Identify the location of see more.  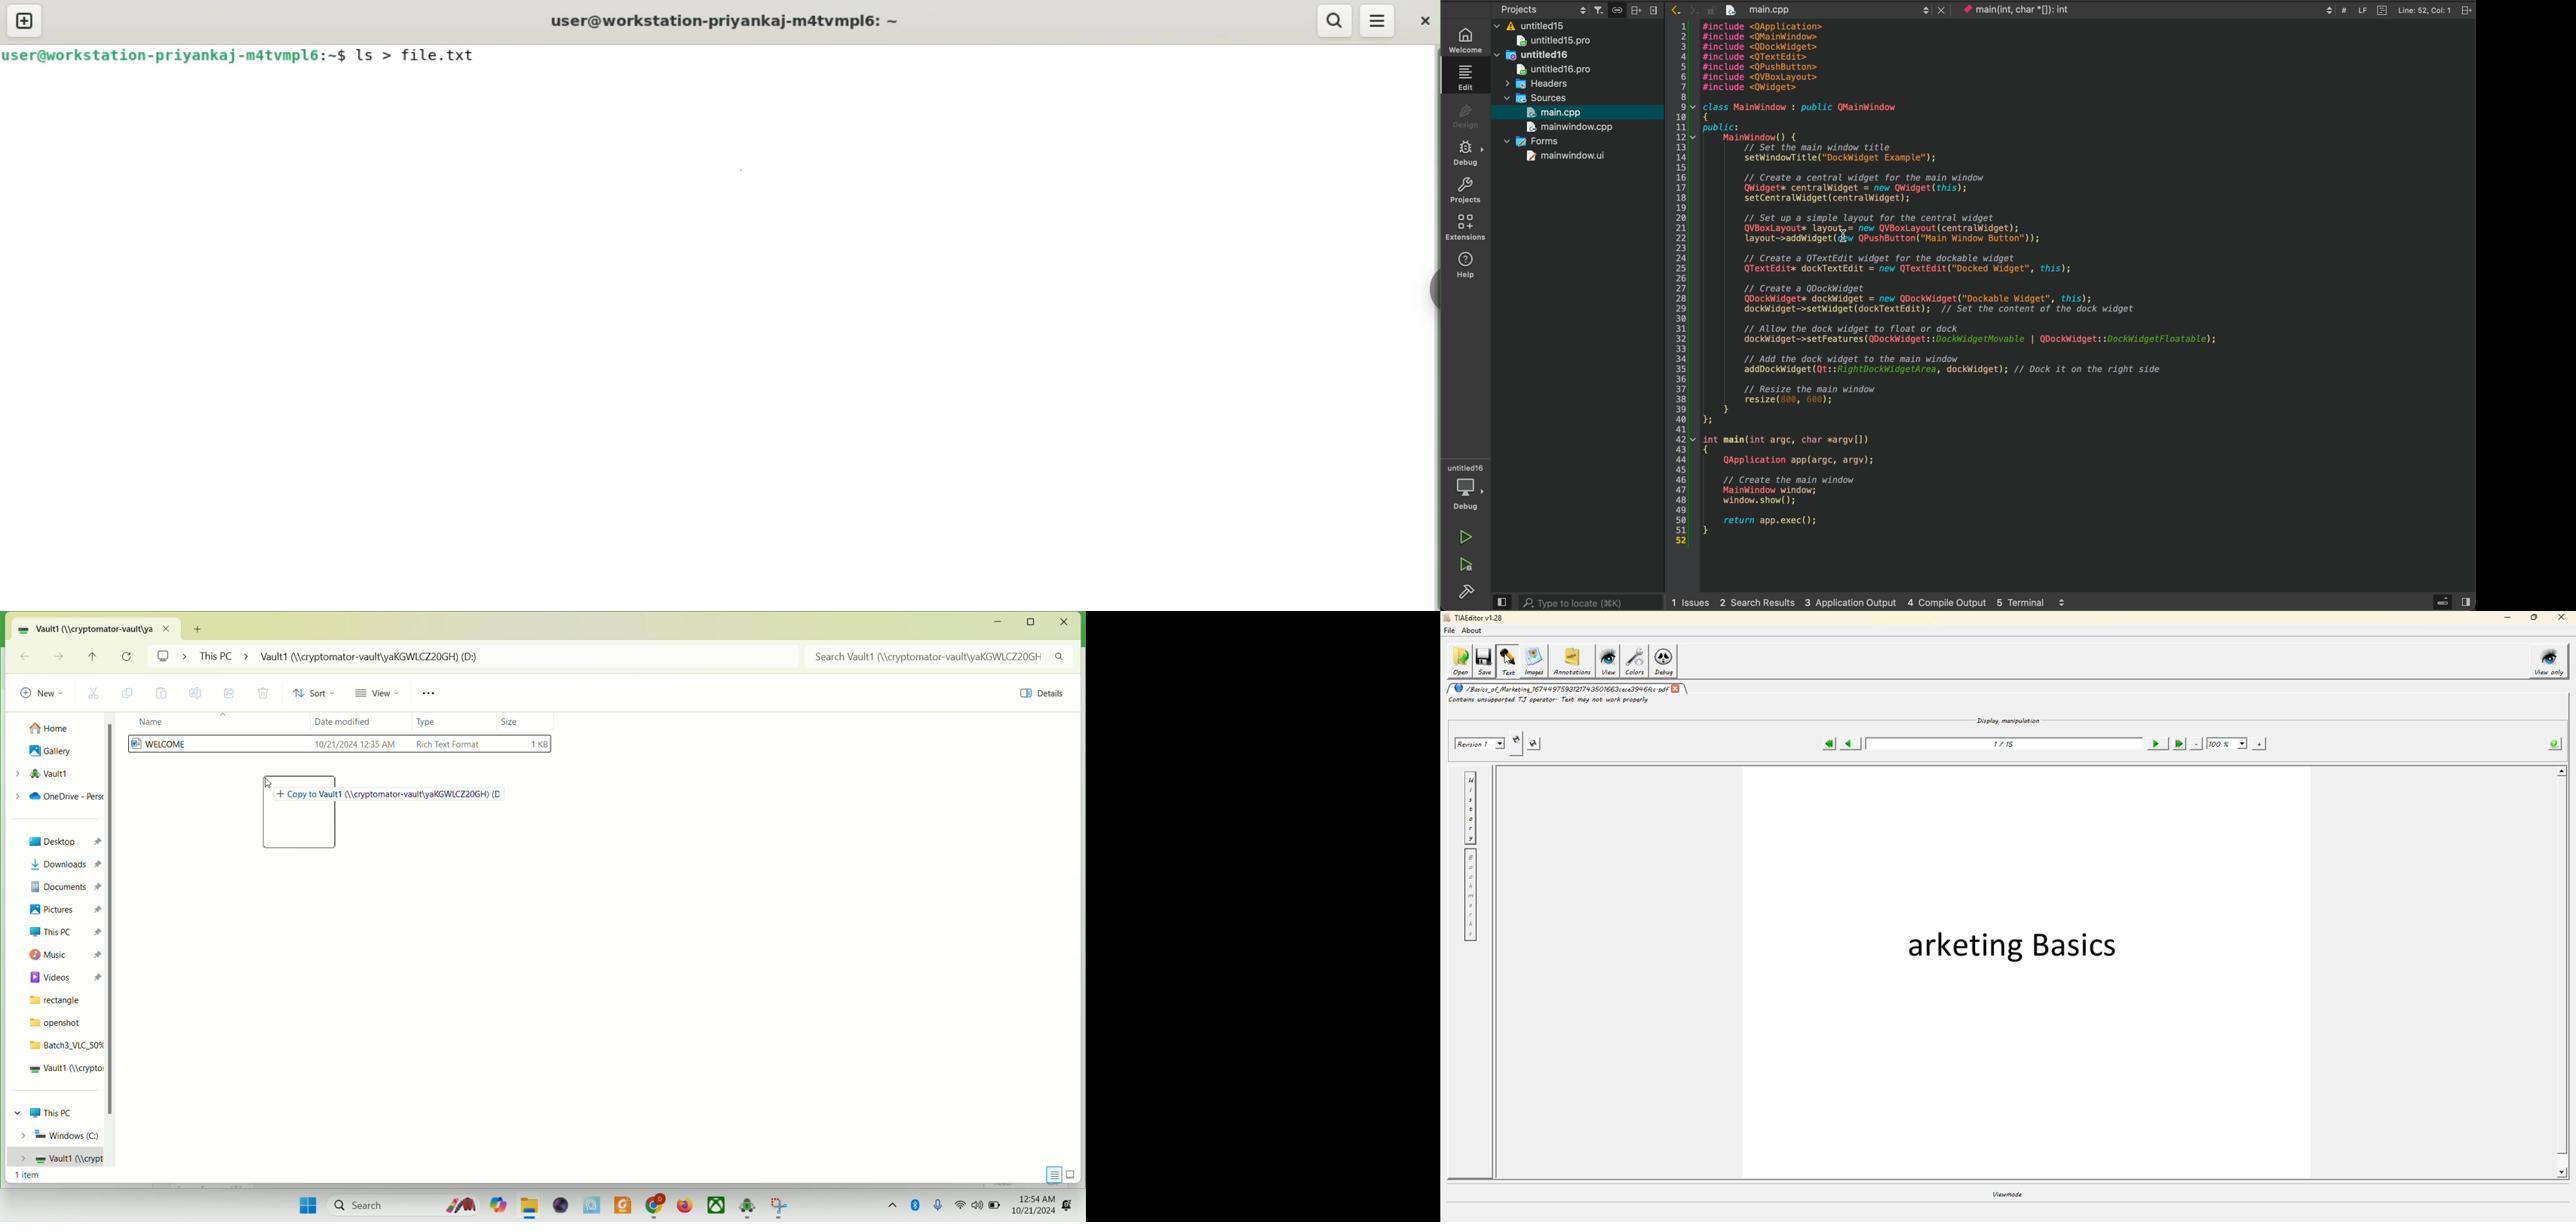
(432, 694).